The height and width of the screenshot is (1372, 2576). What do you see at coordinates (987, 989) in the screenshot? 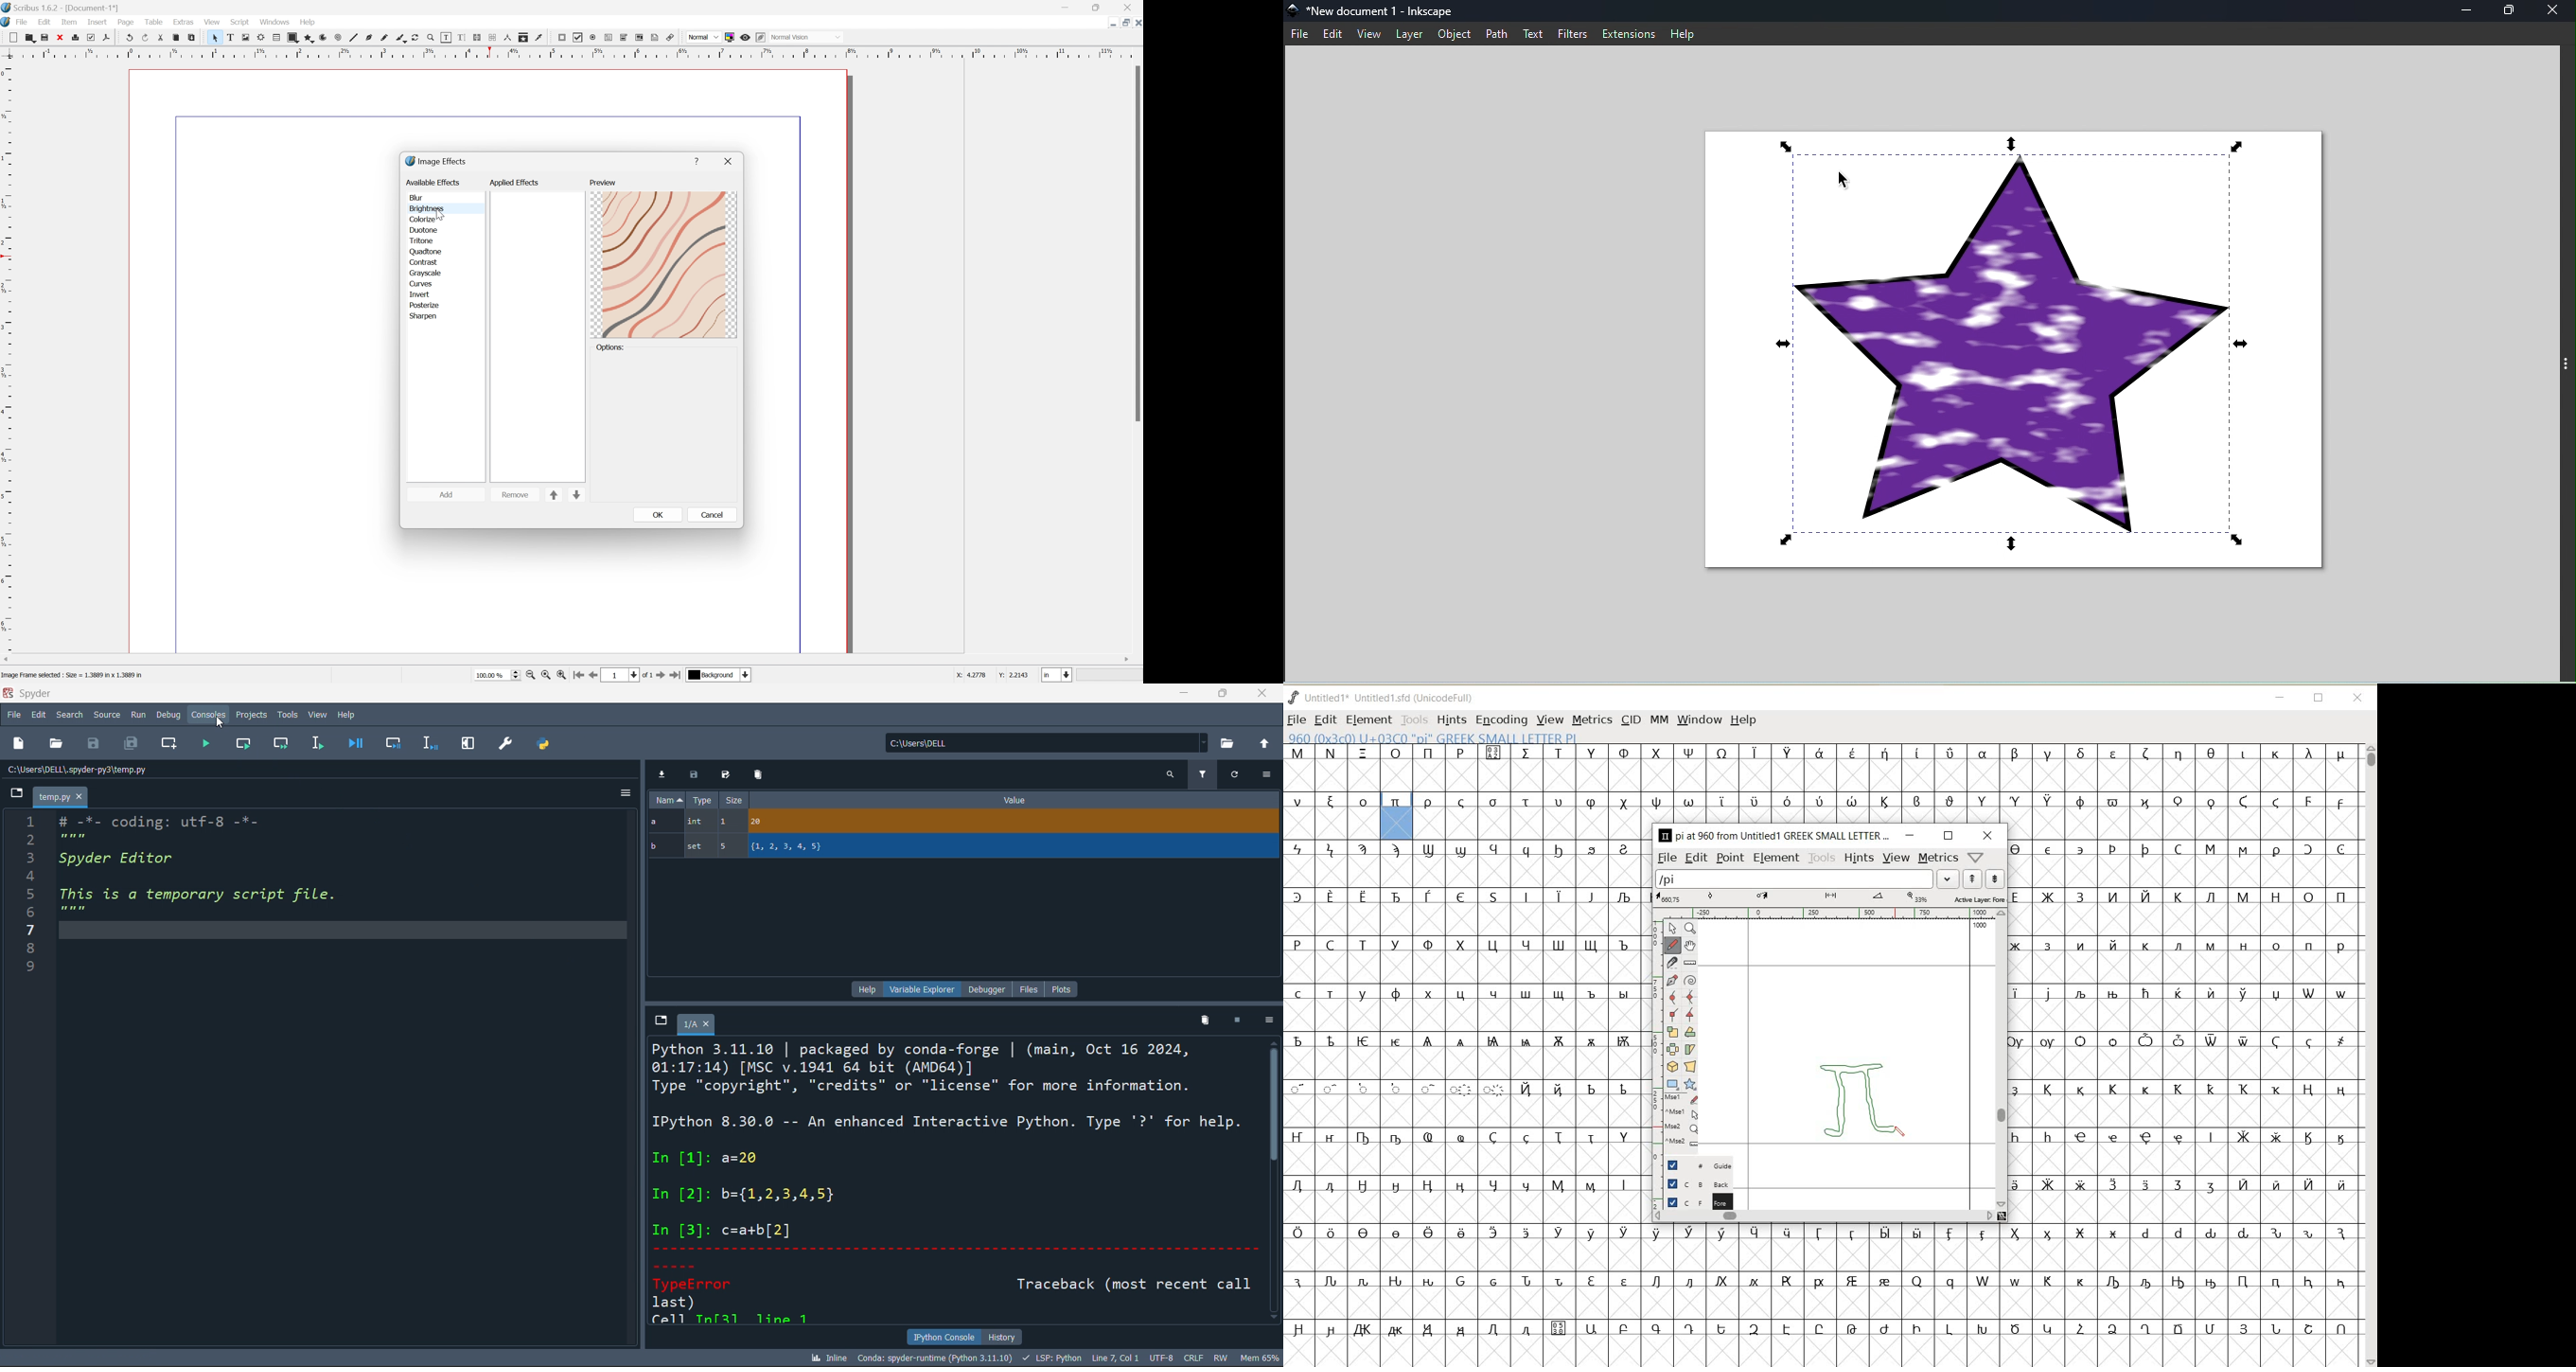
I see `debugger` at bounding box center [987, 989].